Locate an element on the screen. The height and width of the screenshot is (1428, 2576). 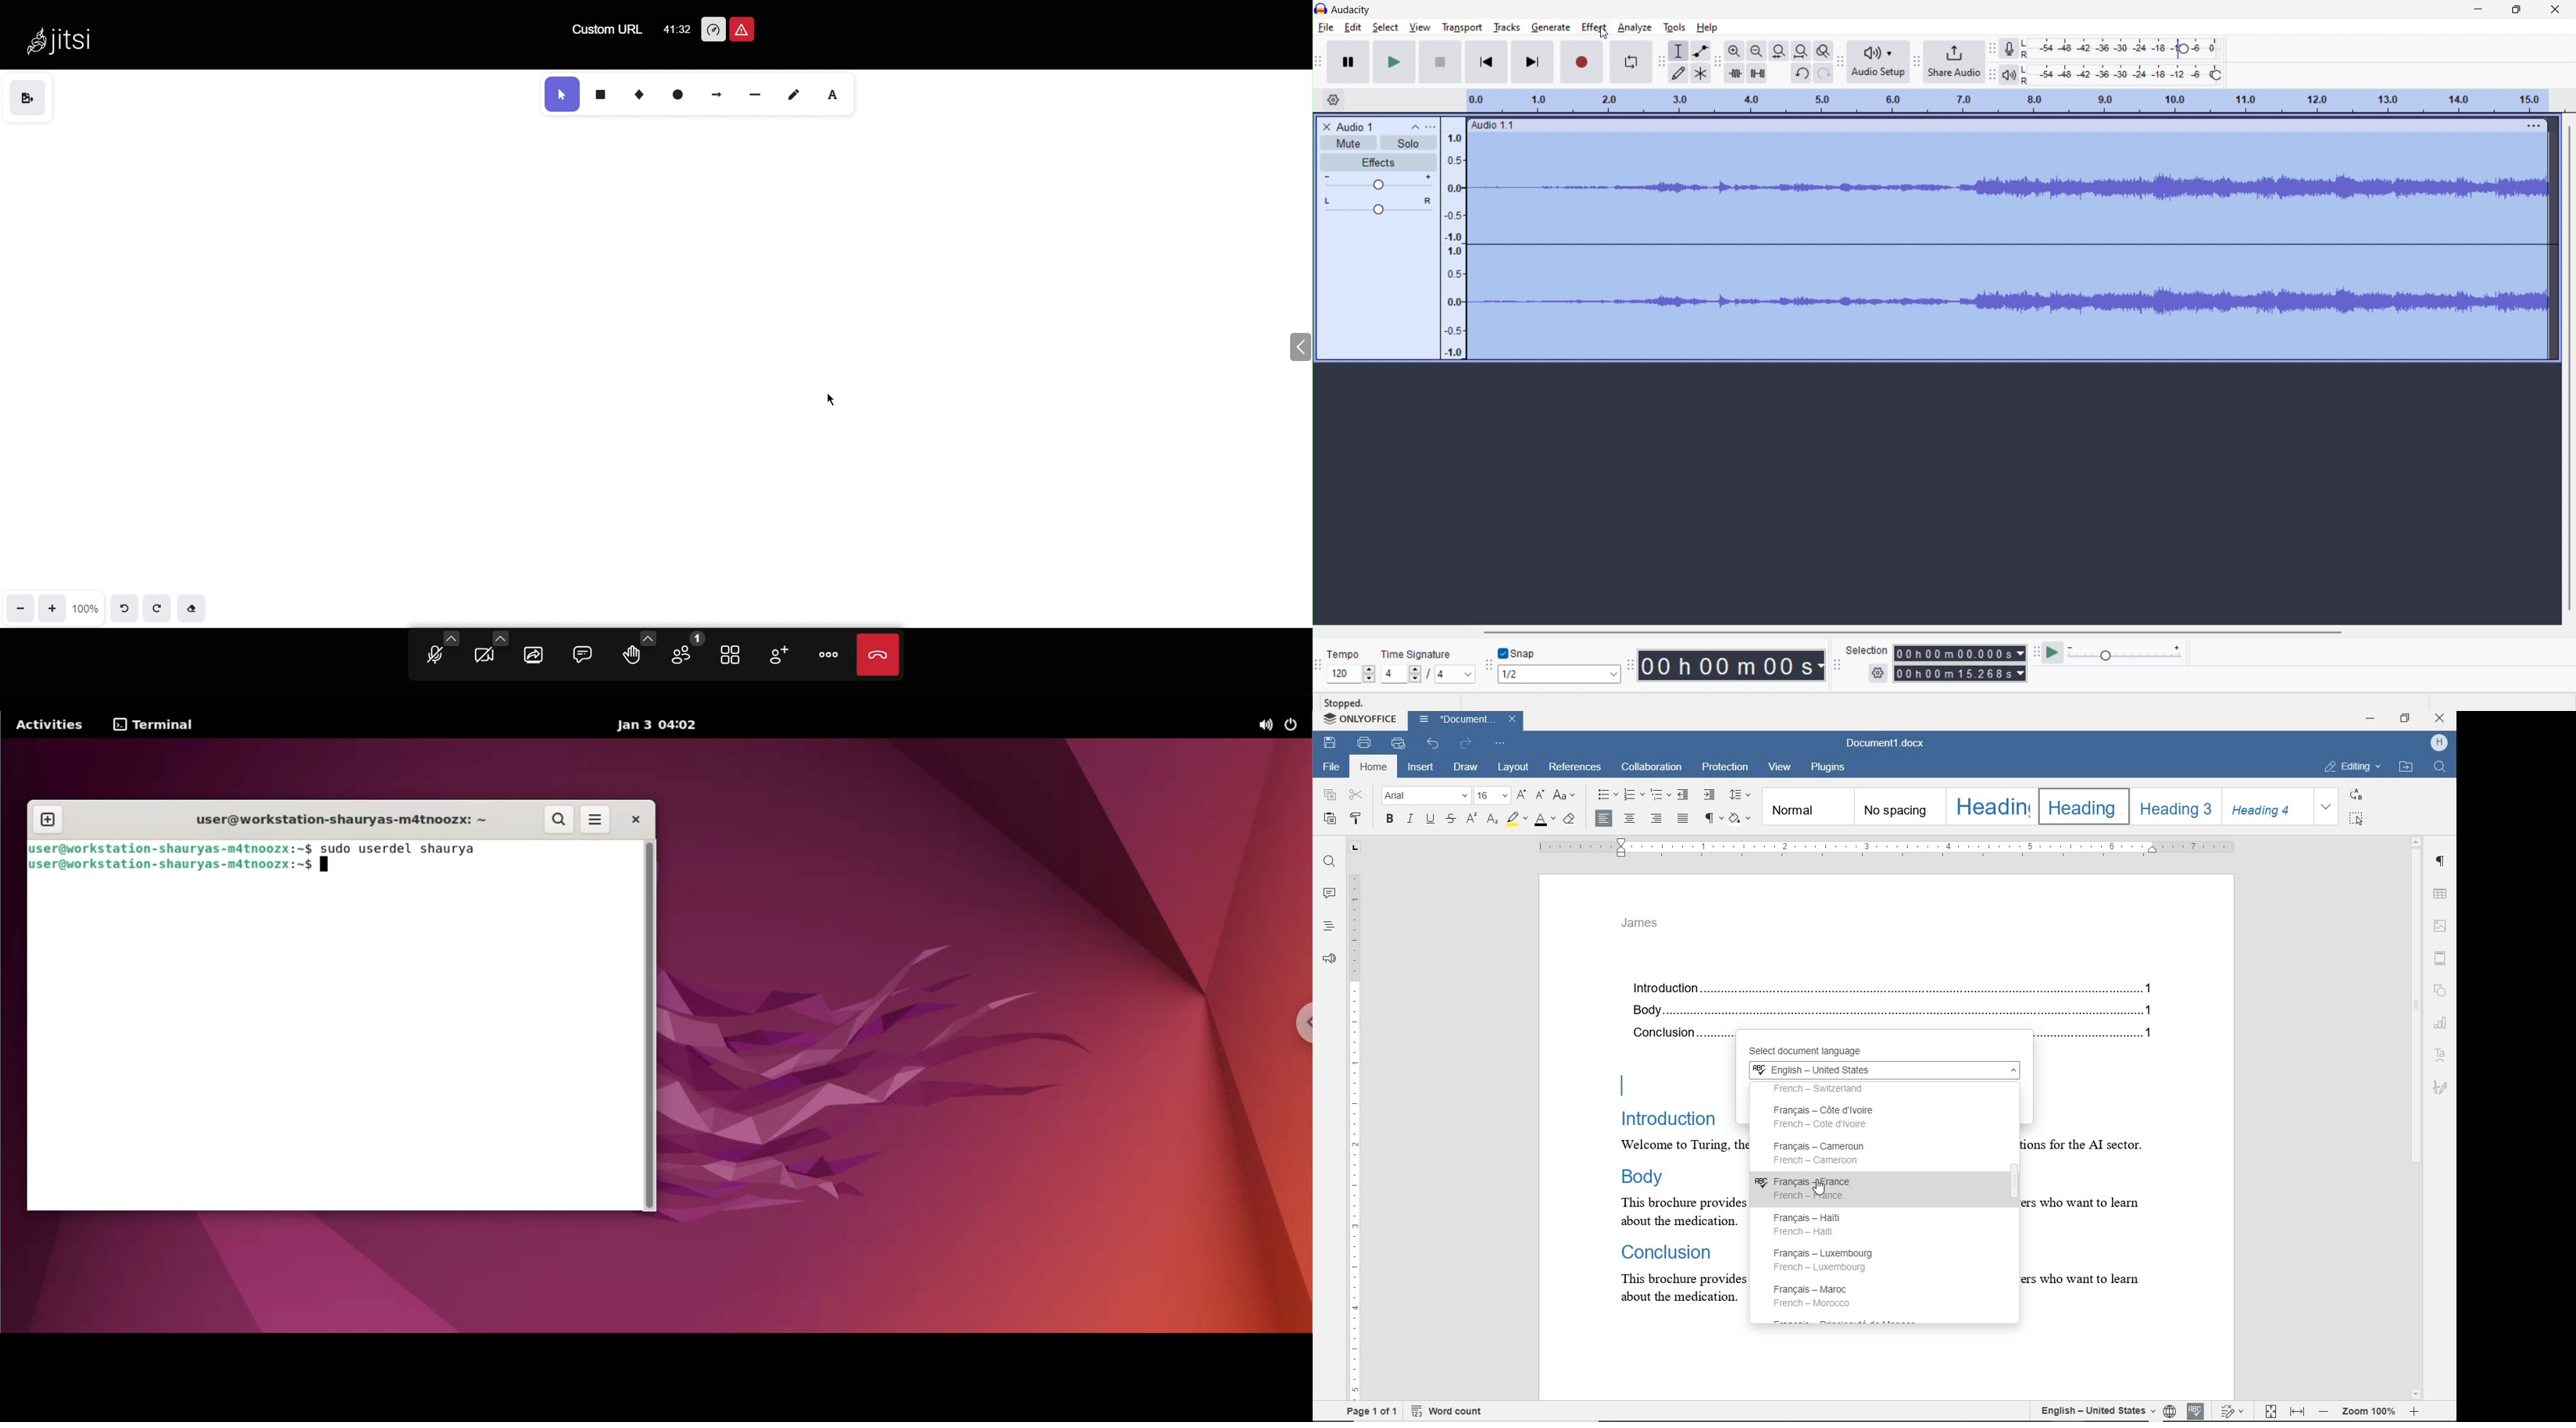
no spacing is located at coordinates (1898, 807).